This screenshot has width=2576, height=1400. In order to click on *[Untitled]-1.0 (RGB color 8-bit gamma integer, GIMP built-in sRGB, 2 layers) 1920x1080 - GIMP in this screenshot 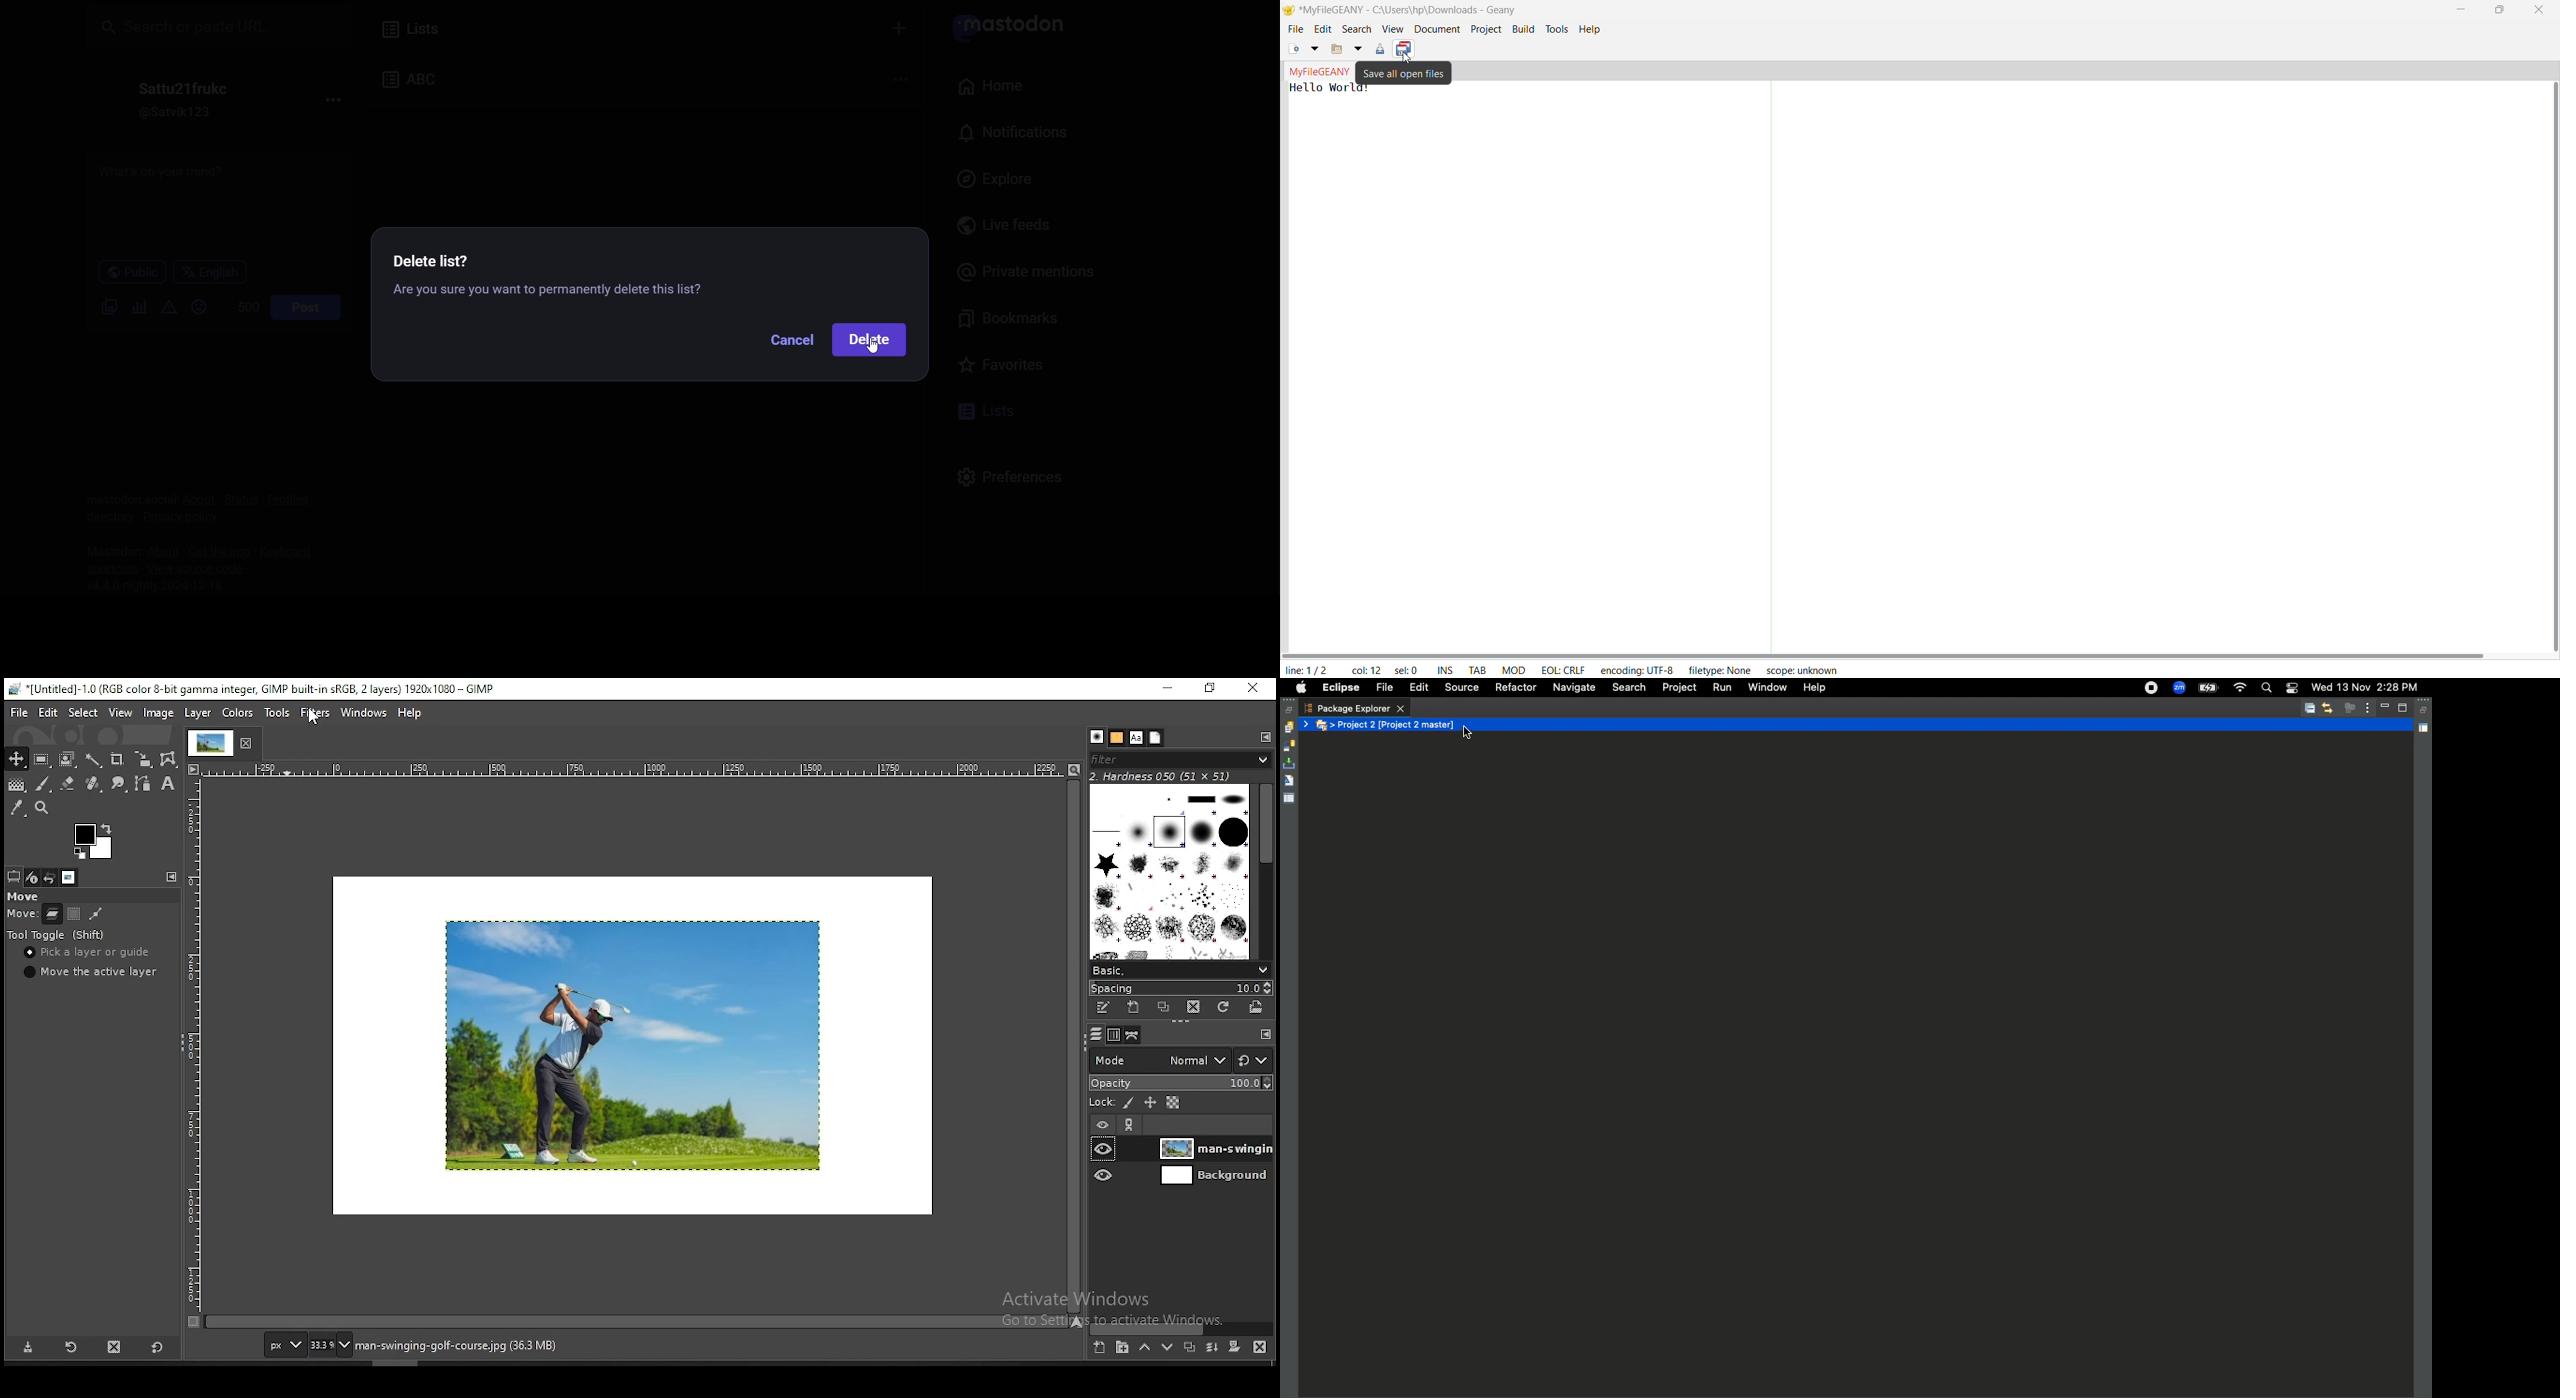, I will do `click(259, 689)`.